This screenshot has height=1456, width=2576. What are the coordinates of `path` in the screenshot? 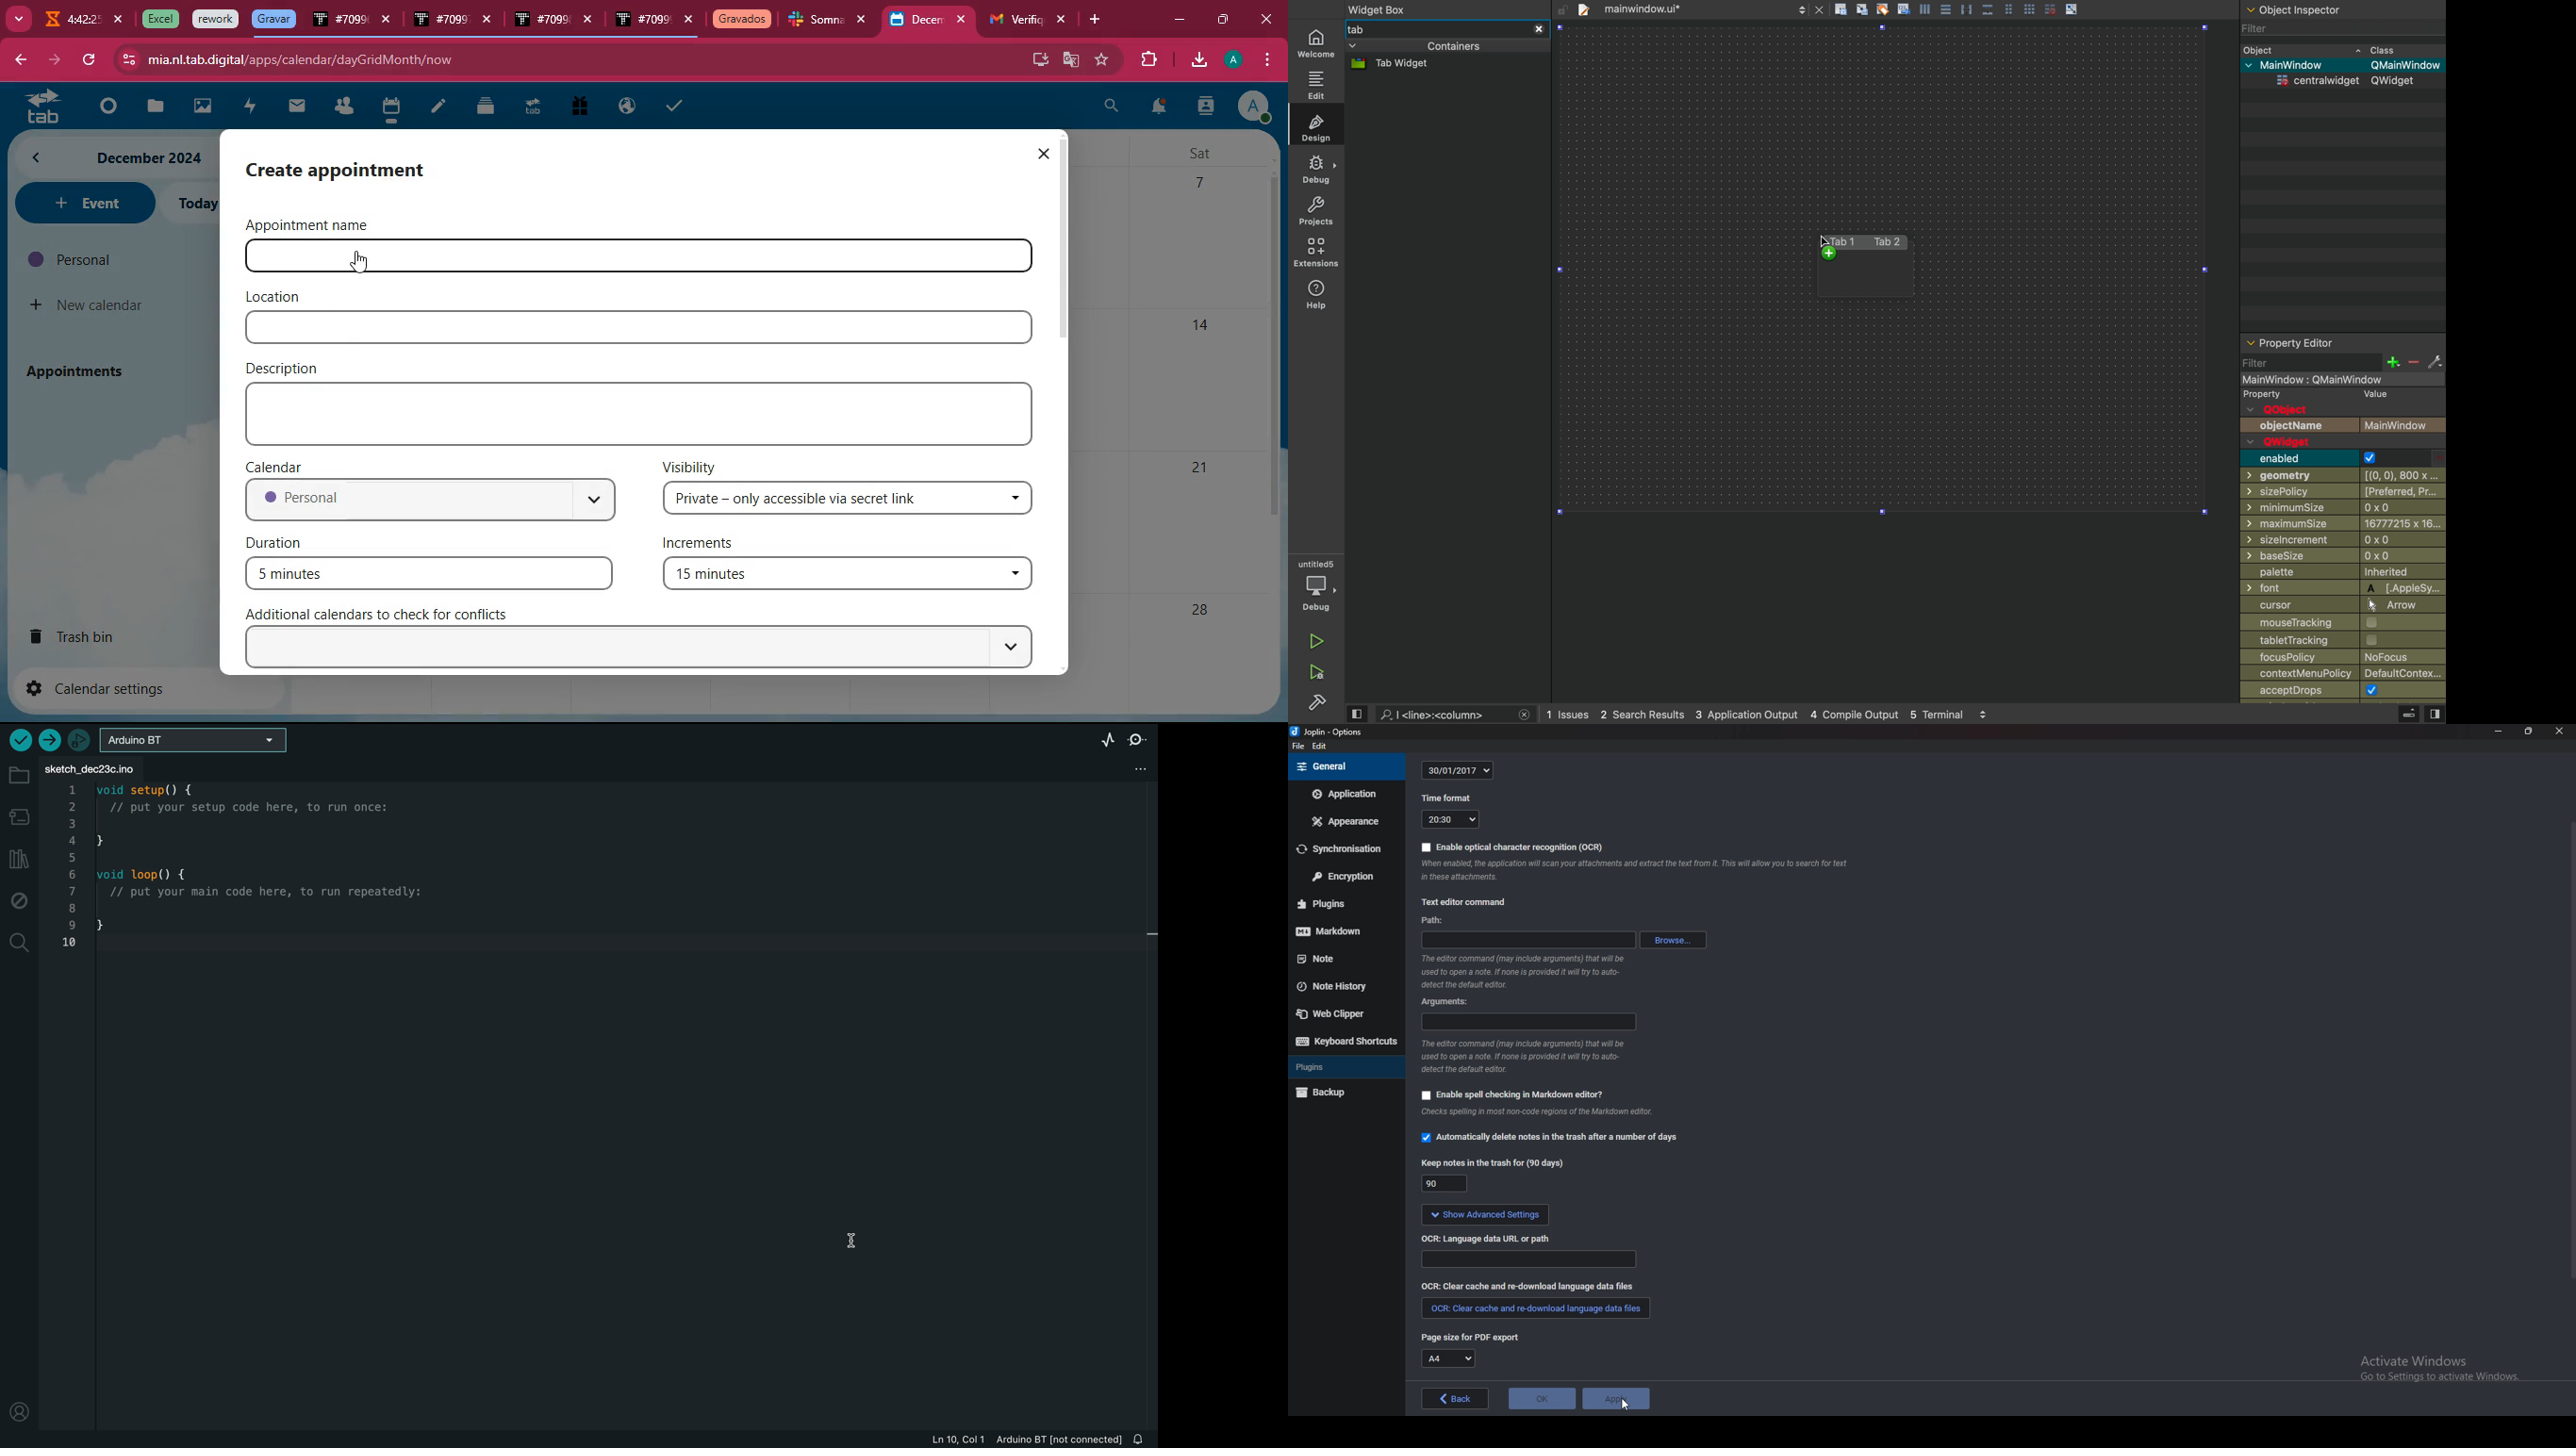 It's located at (1534, 1261).